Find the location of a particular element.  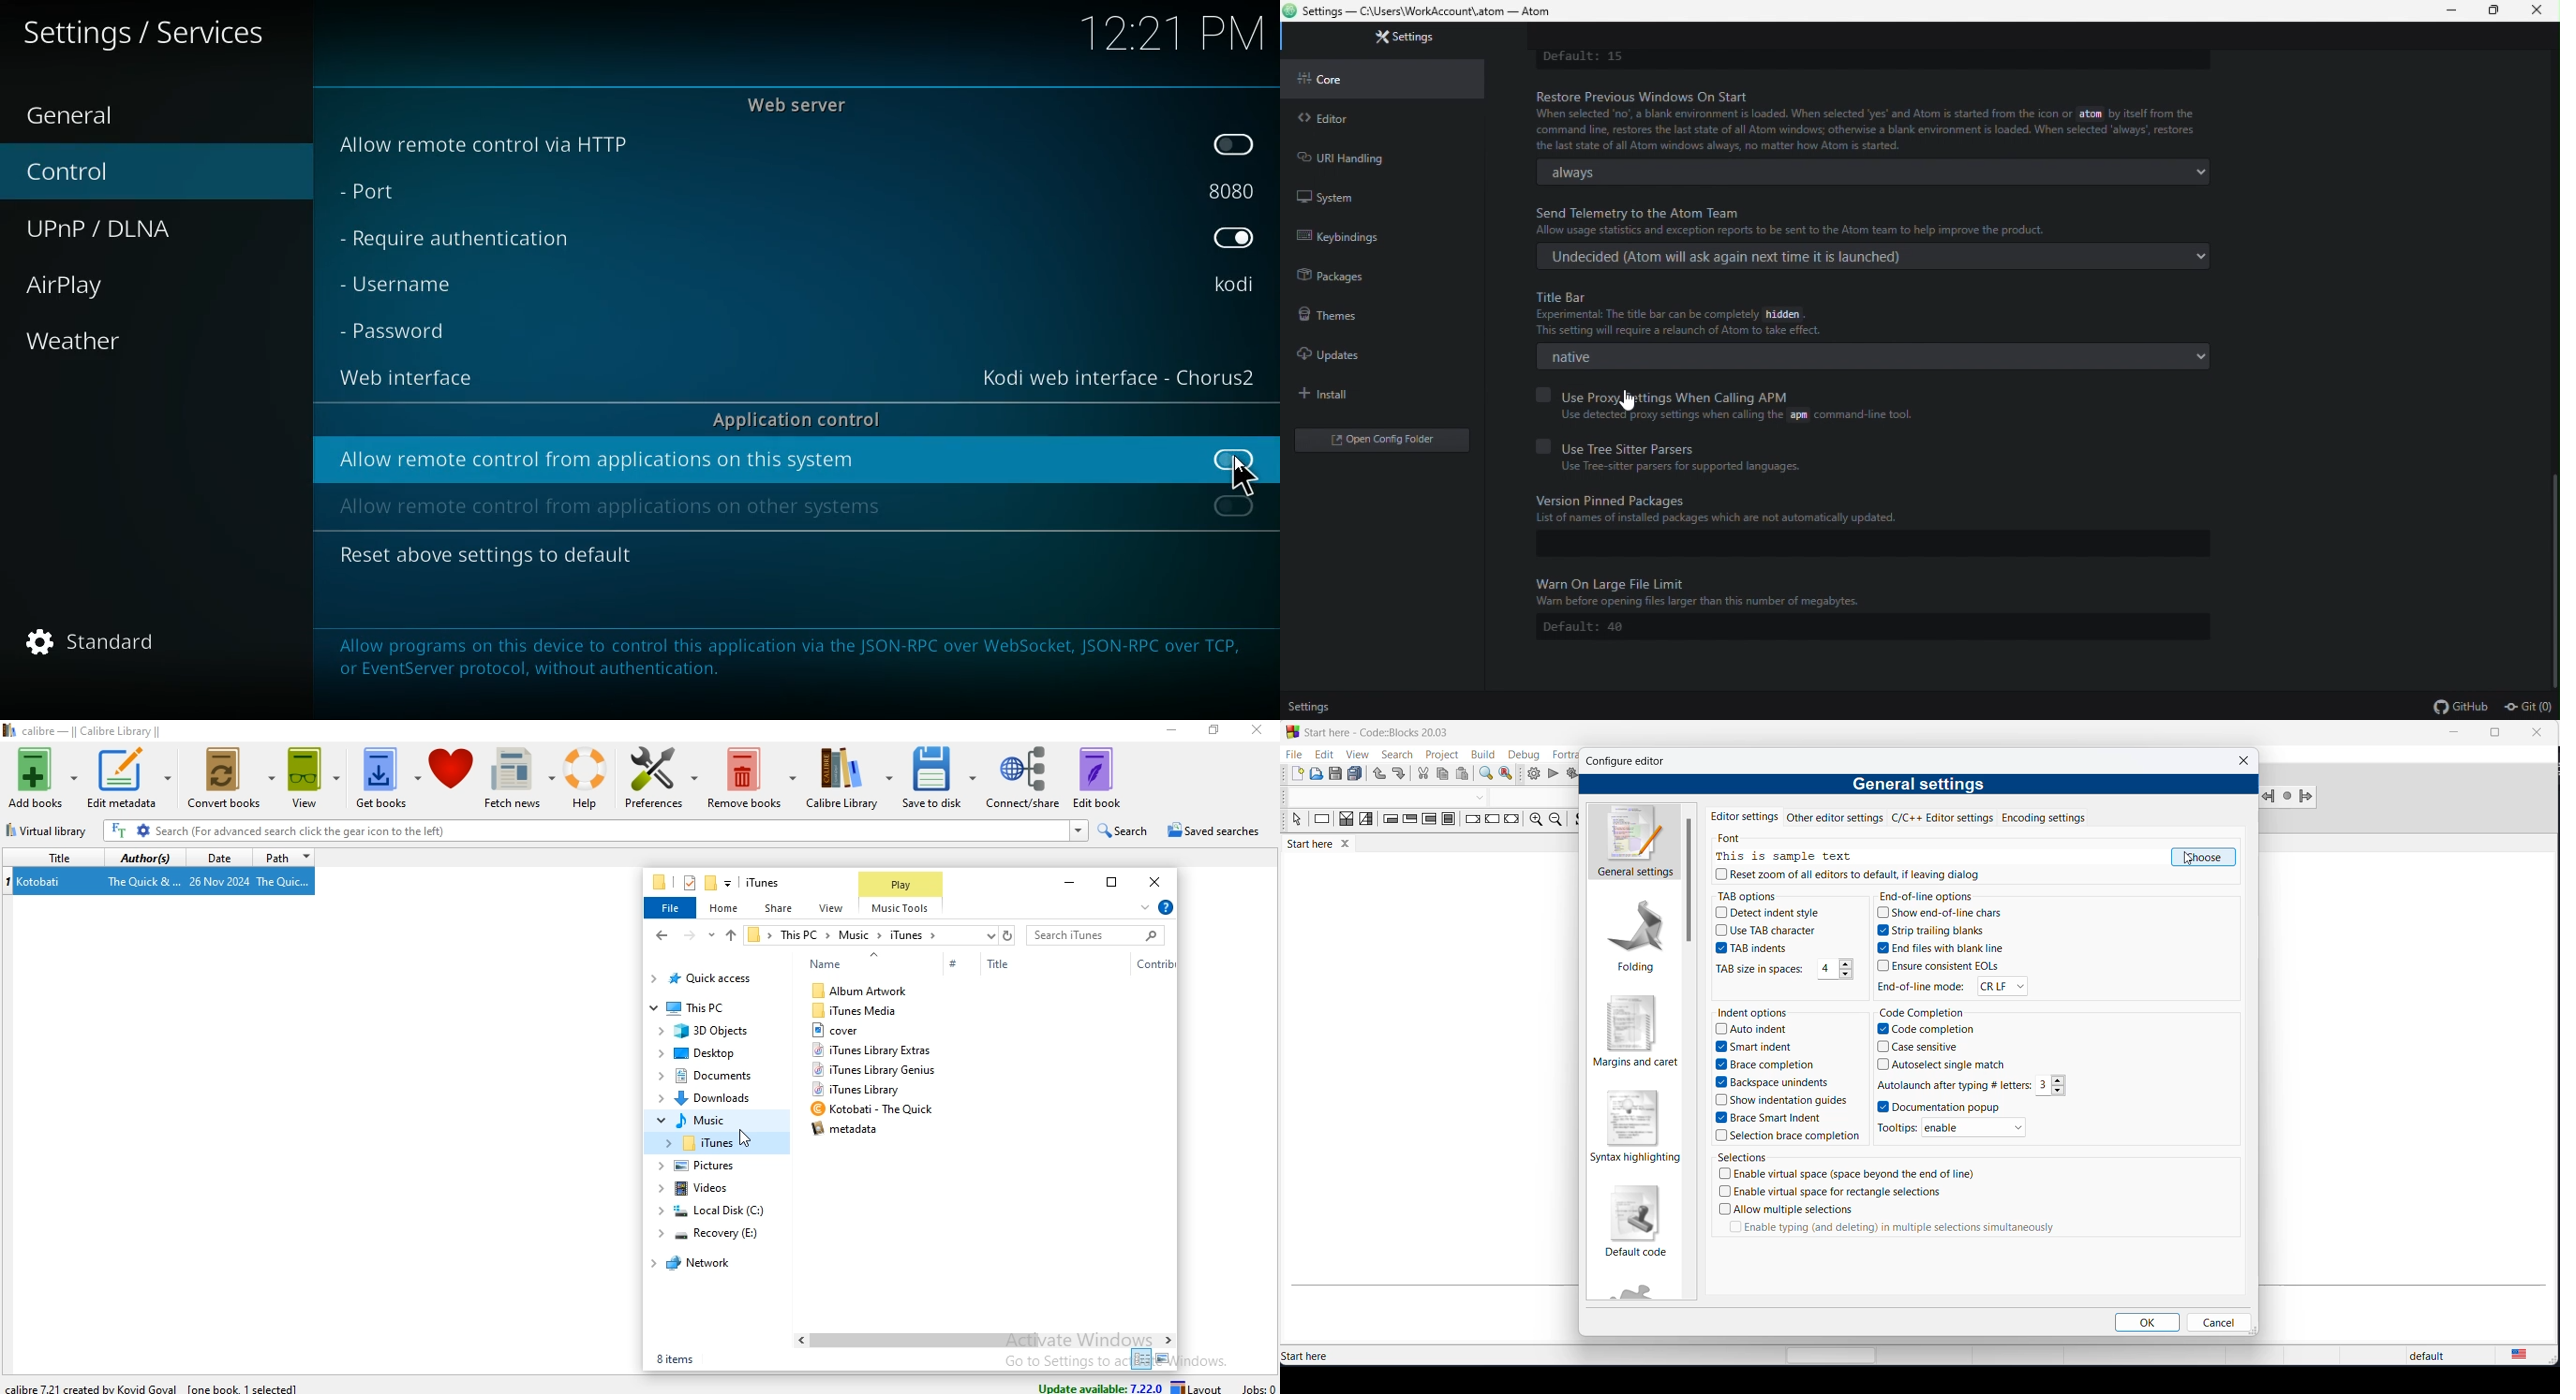

copy is located at coordinates (1445, 775).